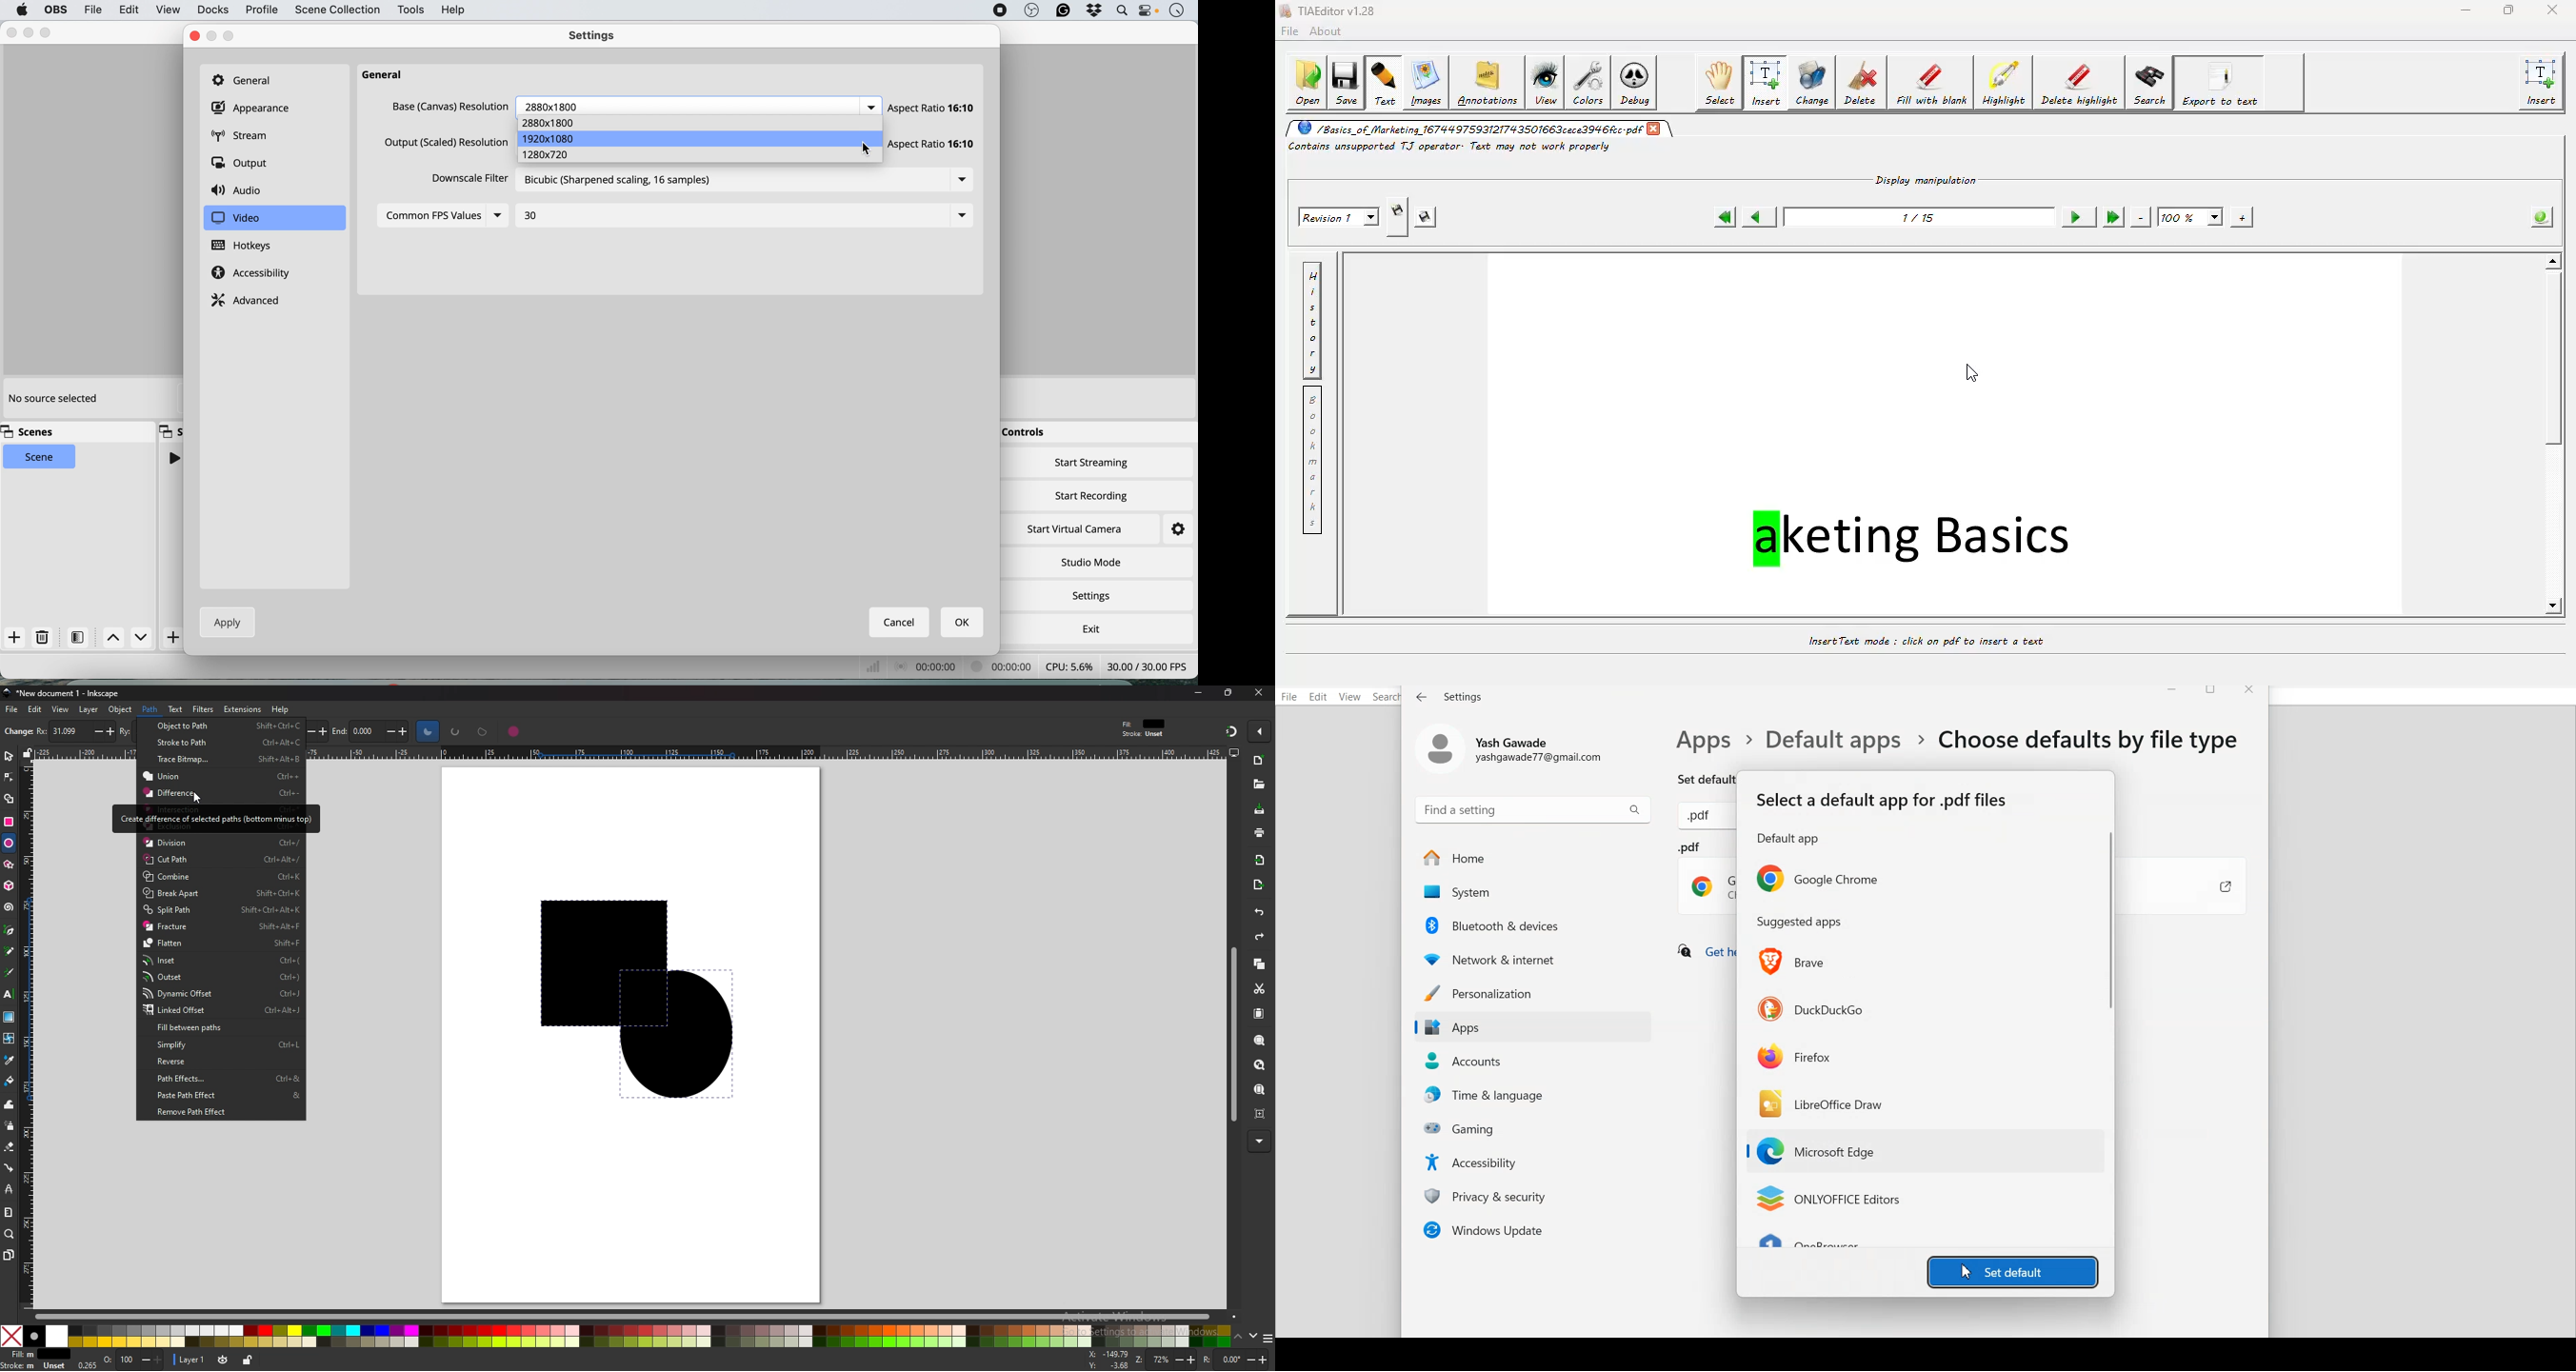 This screenshot has height=1372, width=2576. Describe the element at coordinates (1260, 731) in the screenshot. I see `enable snapping` at that location.